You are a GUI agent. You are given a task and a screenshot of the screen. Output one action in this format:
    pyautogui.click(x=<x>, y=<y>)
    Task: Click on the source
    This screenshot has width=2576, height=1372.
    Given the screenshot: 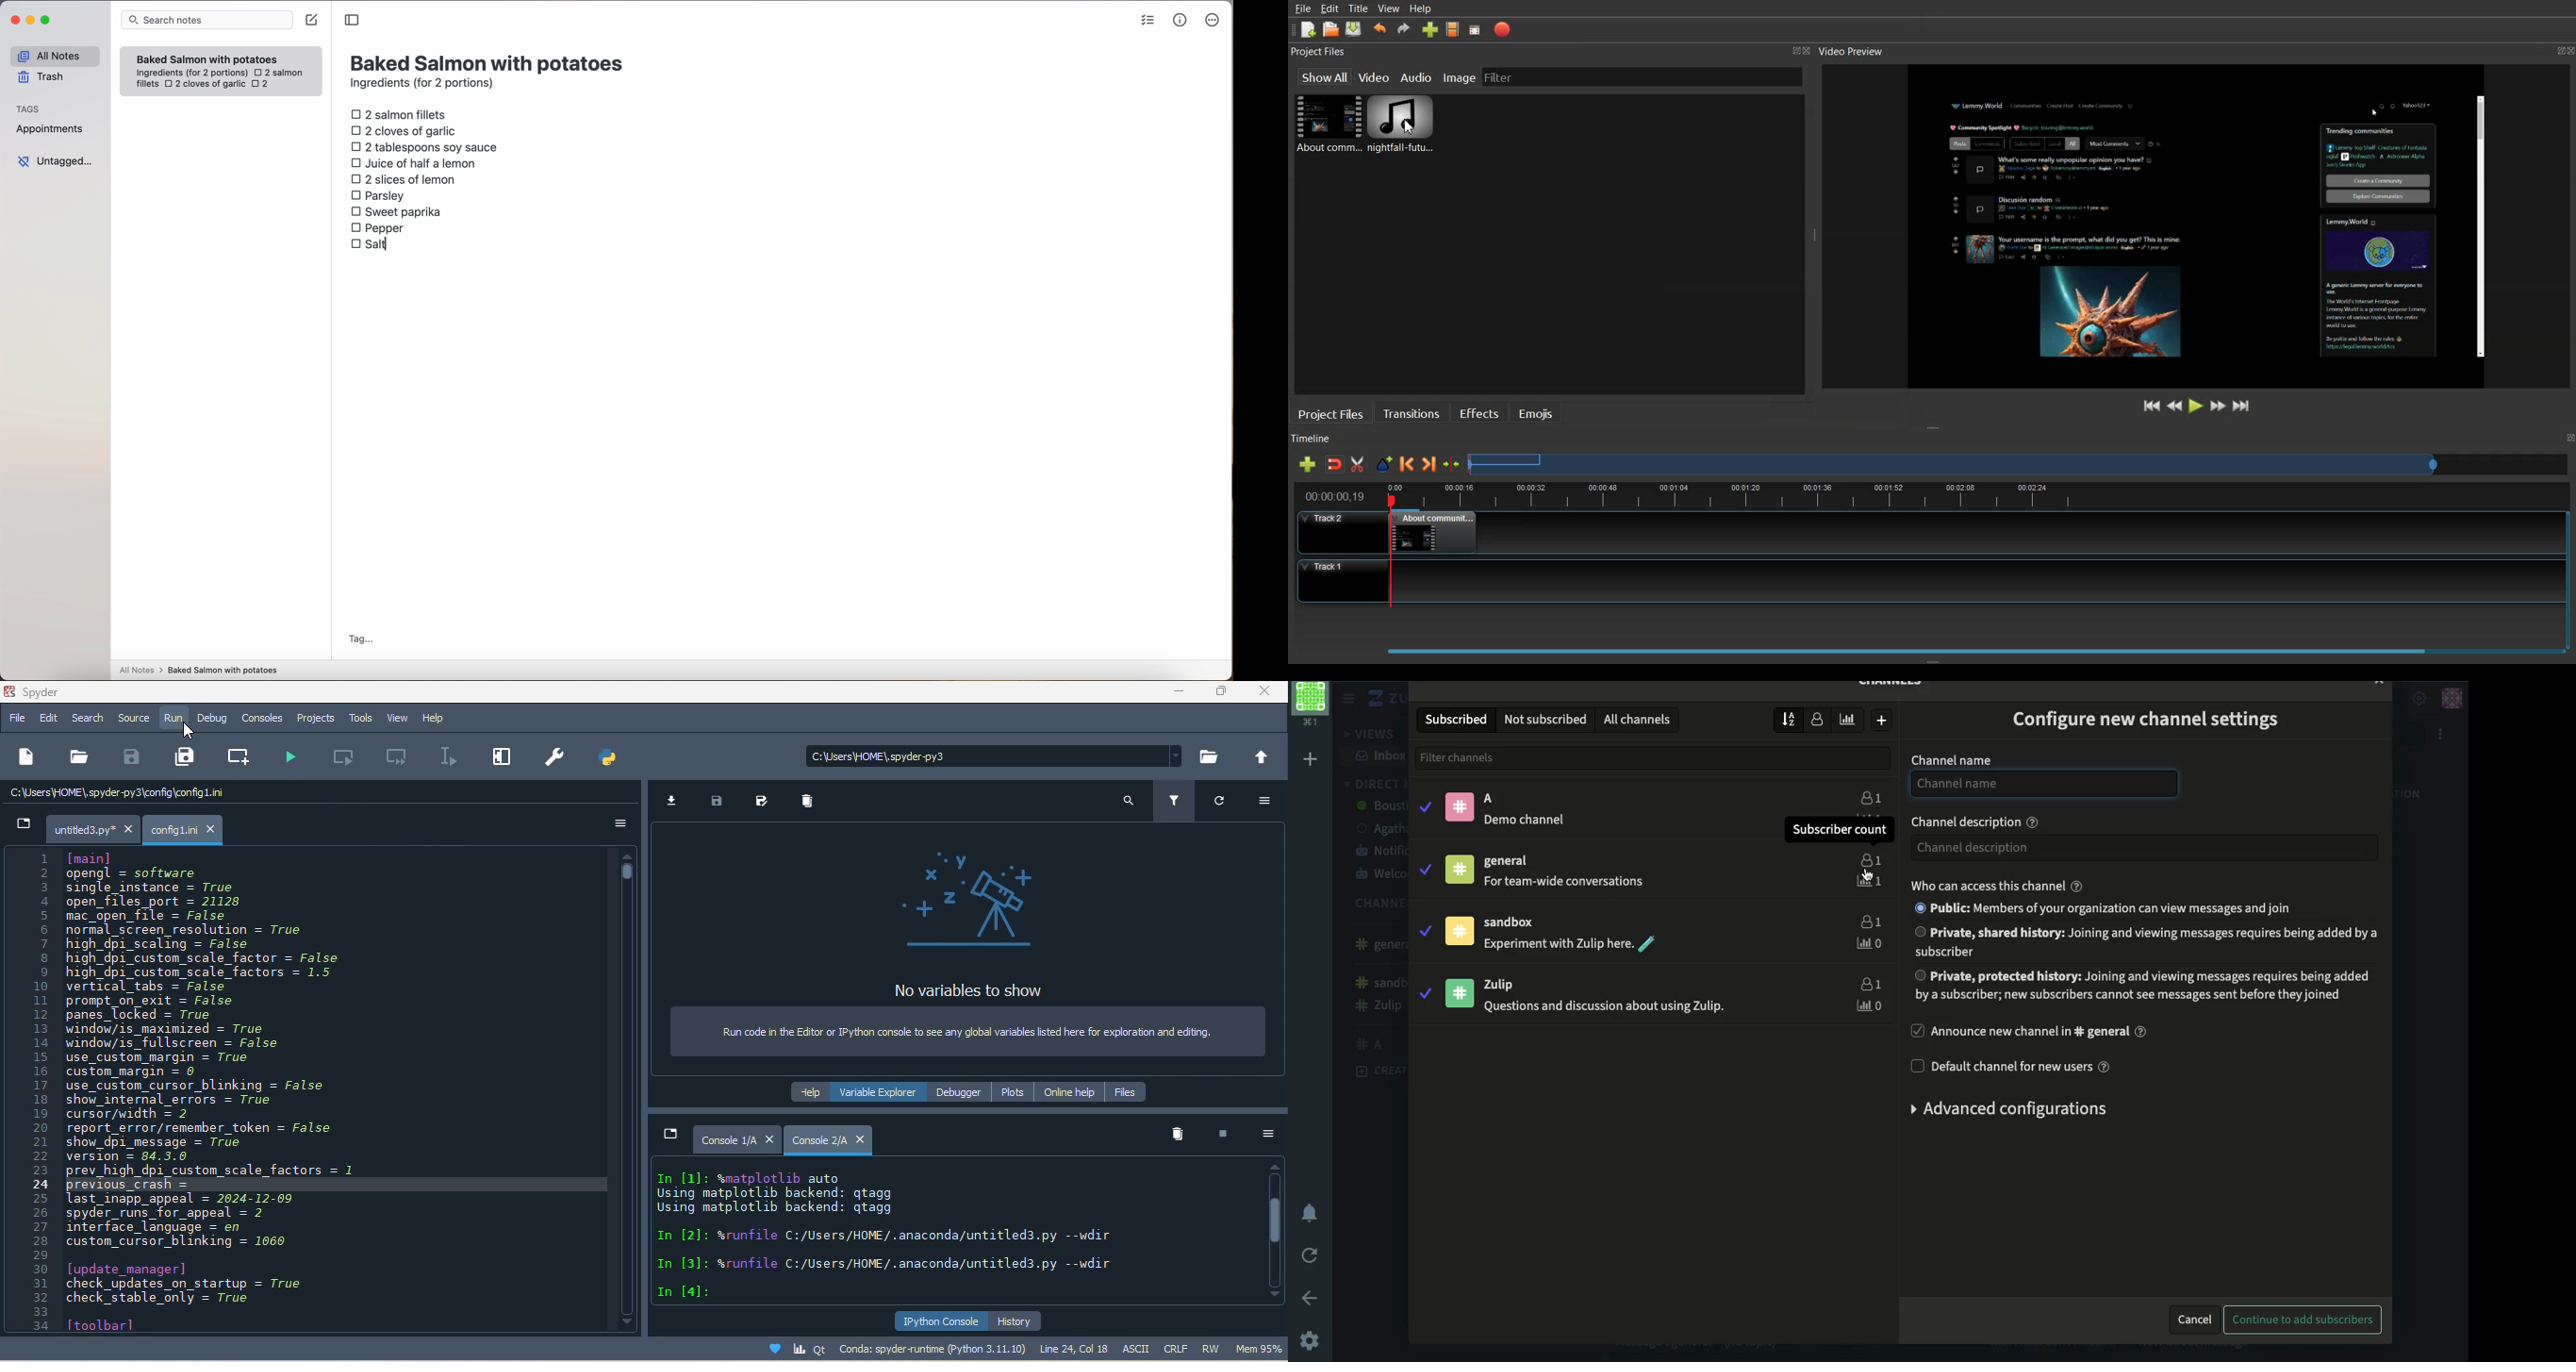 What is the action you would take?
    pyautogui.click(x=134, y=719)
    